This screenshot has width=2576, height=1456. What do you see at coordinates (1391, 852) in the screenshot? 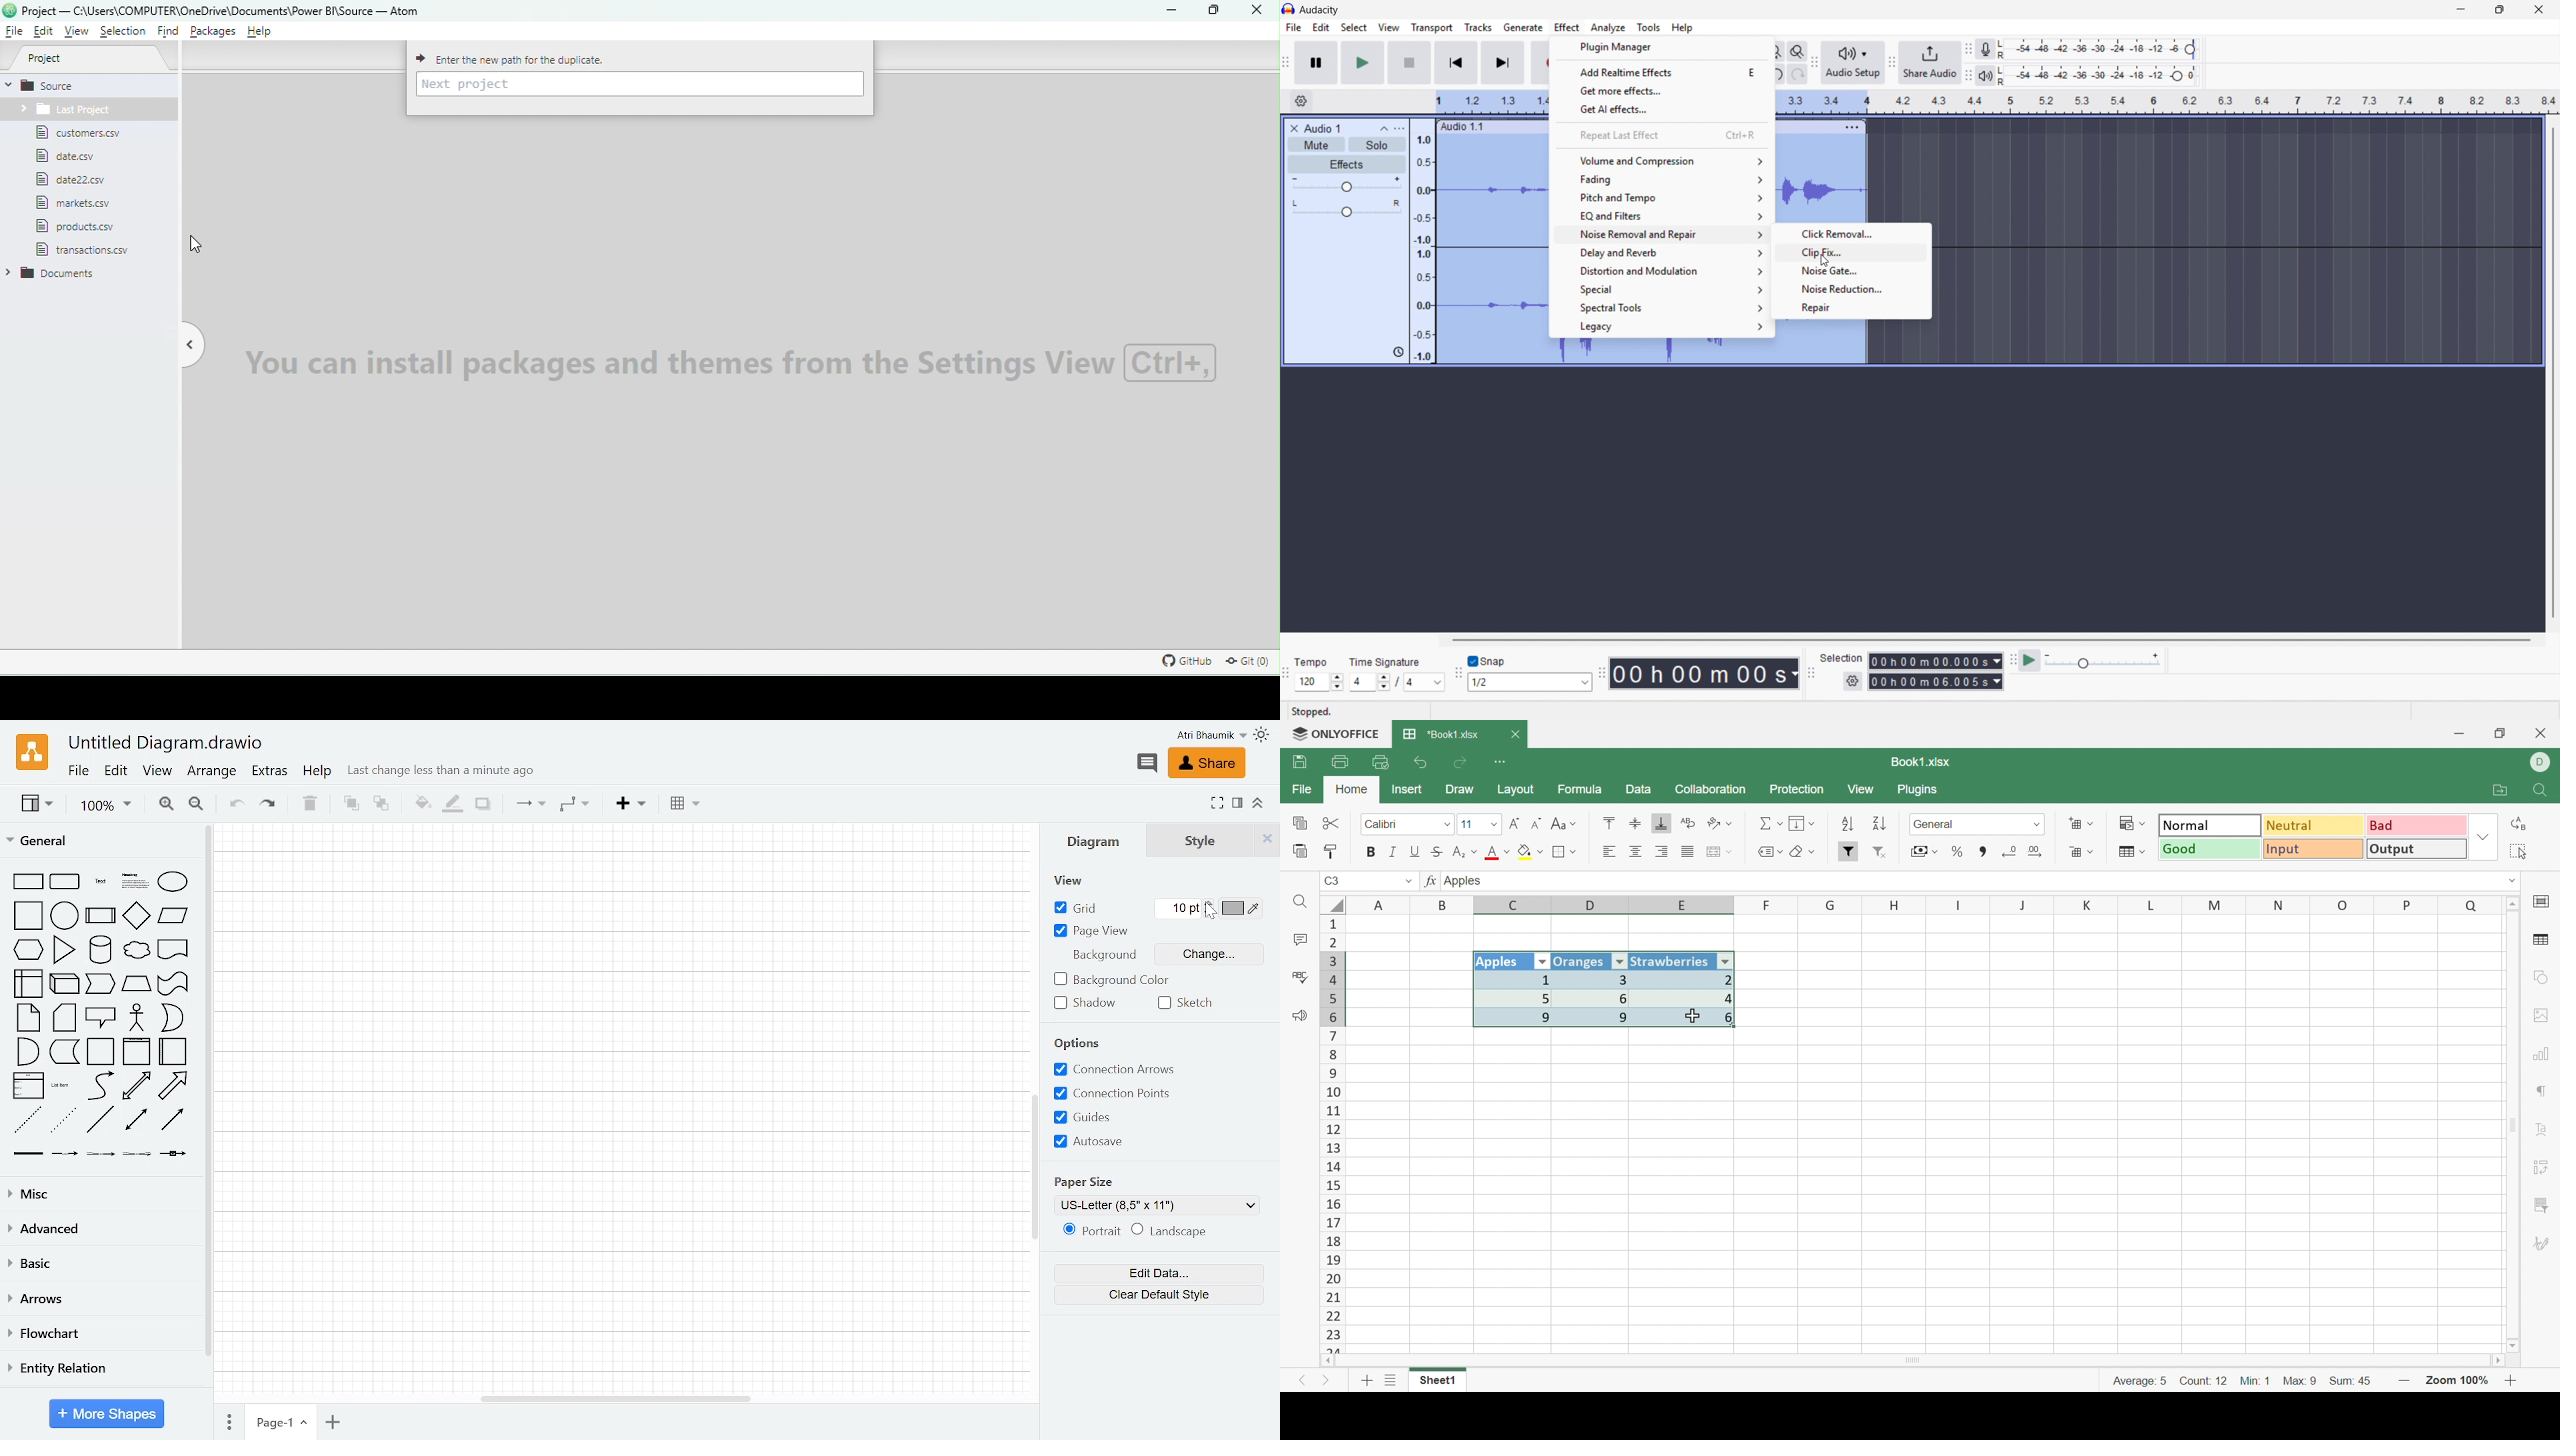
I see `Italic` at bounding box center [1391, 852].